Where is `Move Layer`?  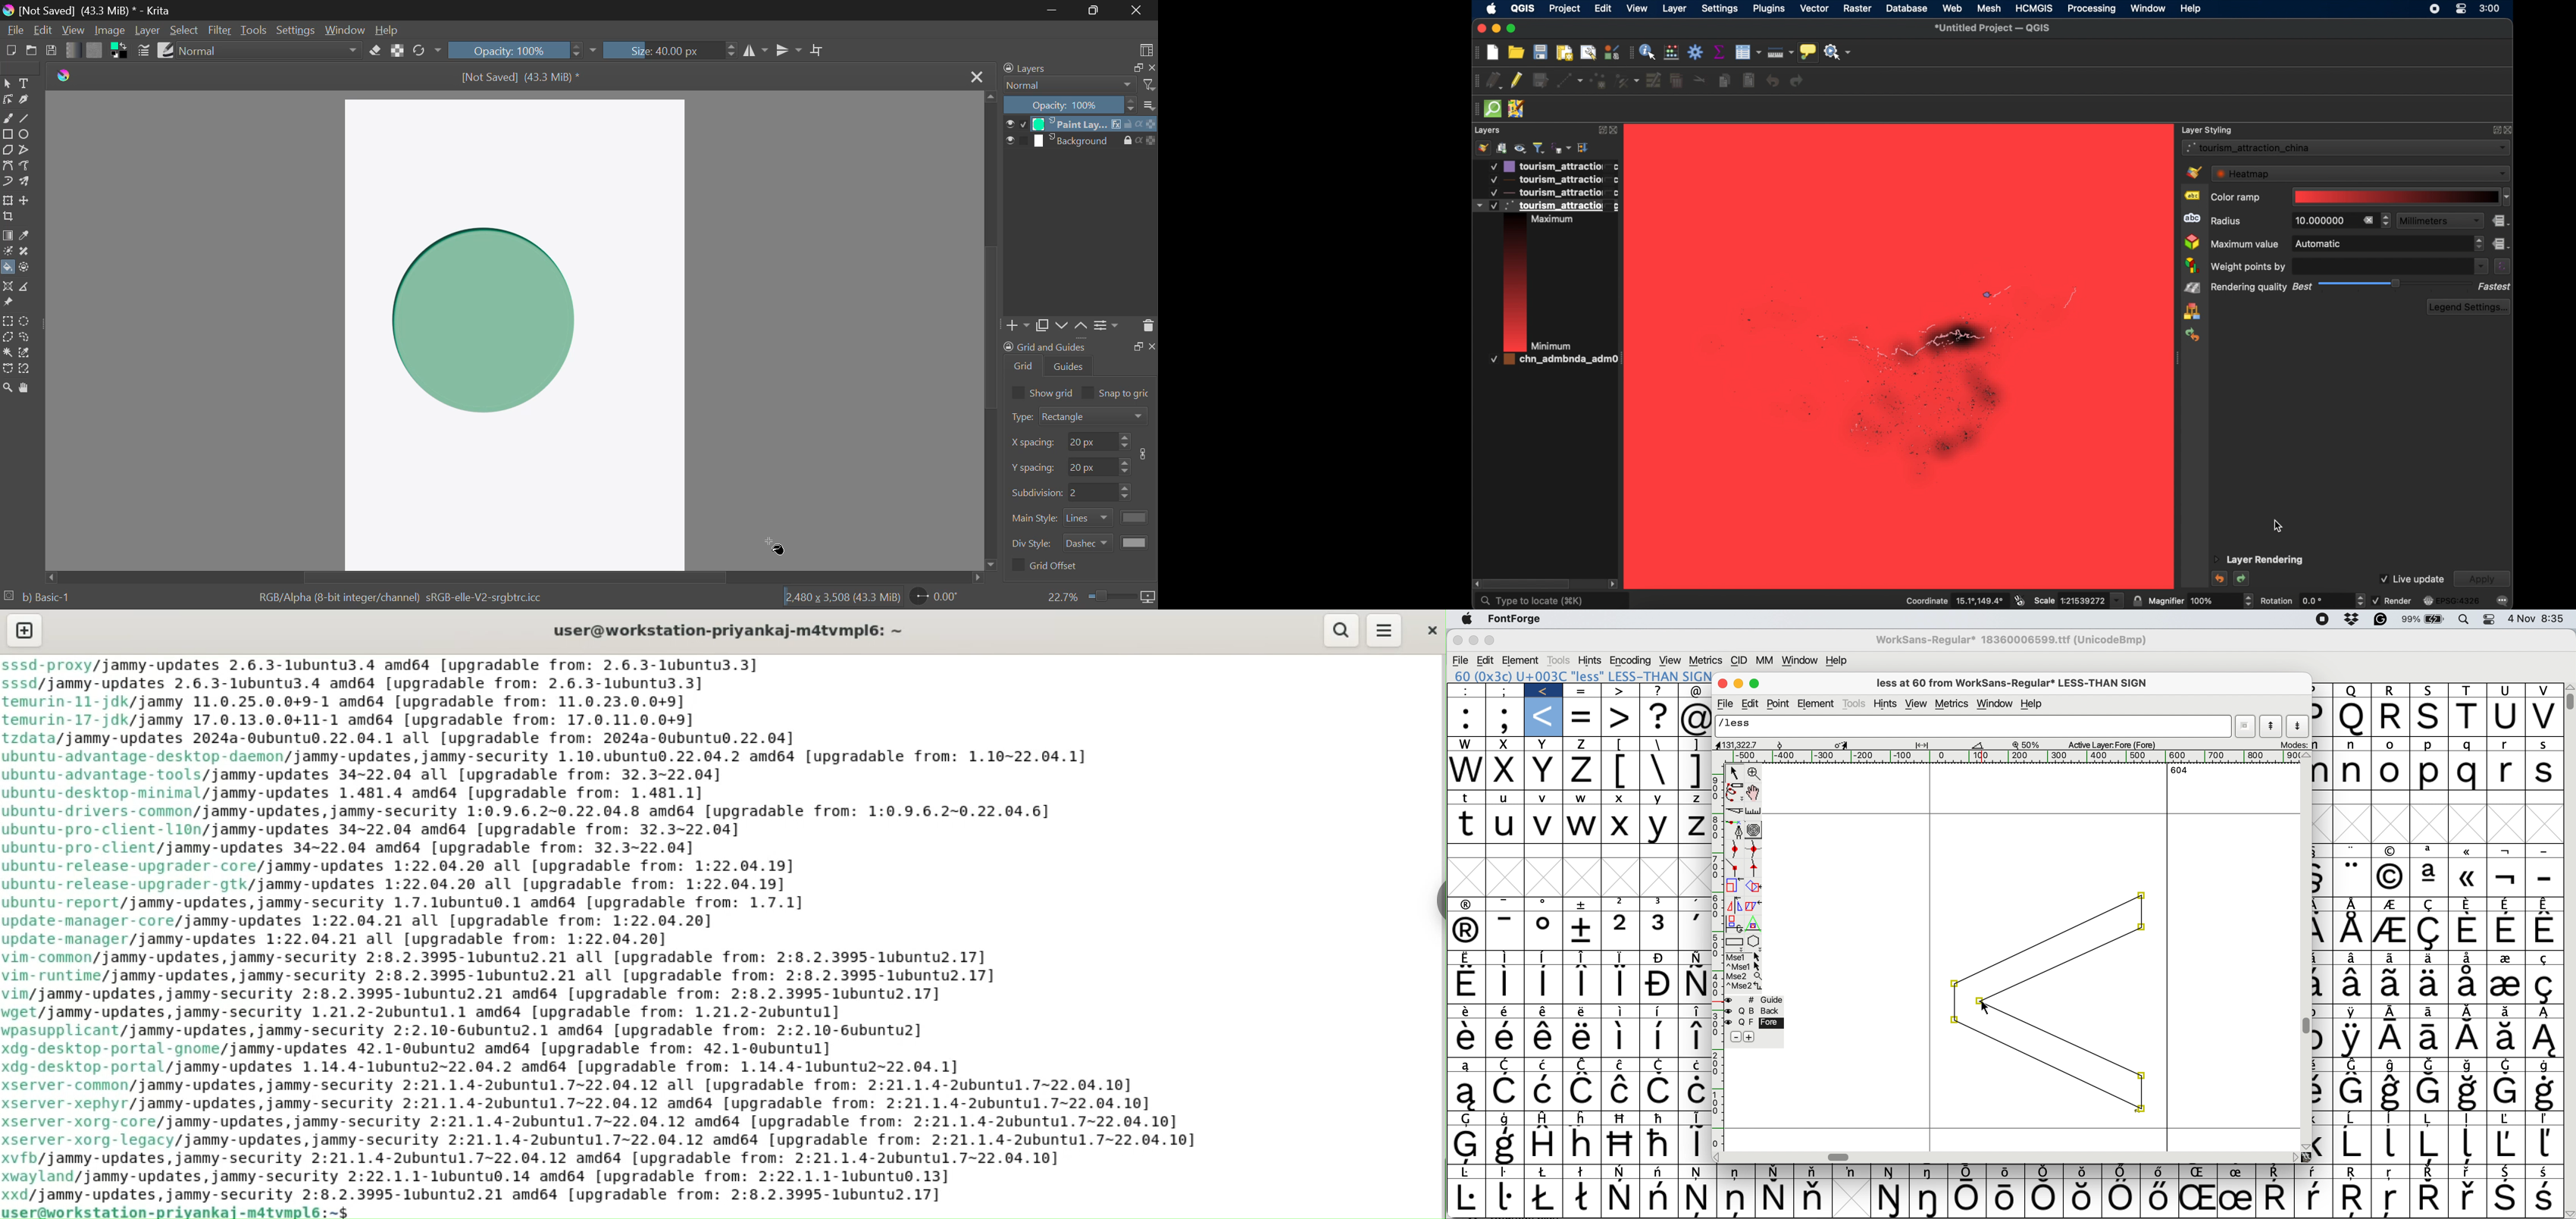
Move Layer is located at coordinates (26, 201).